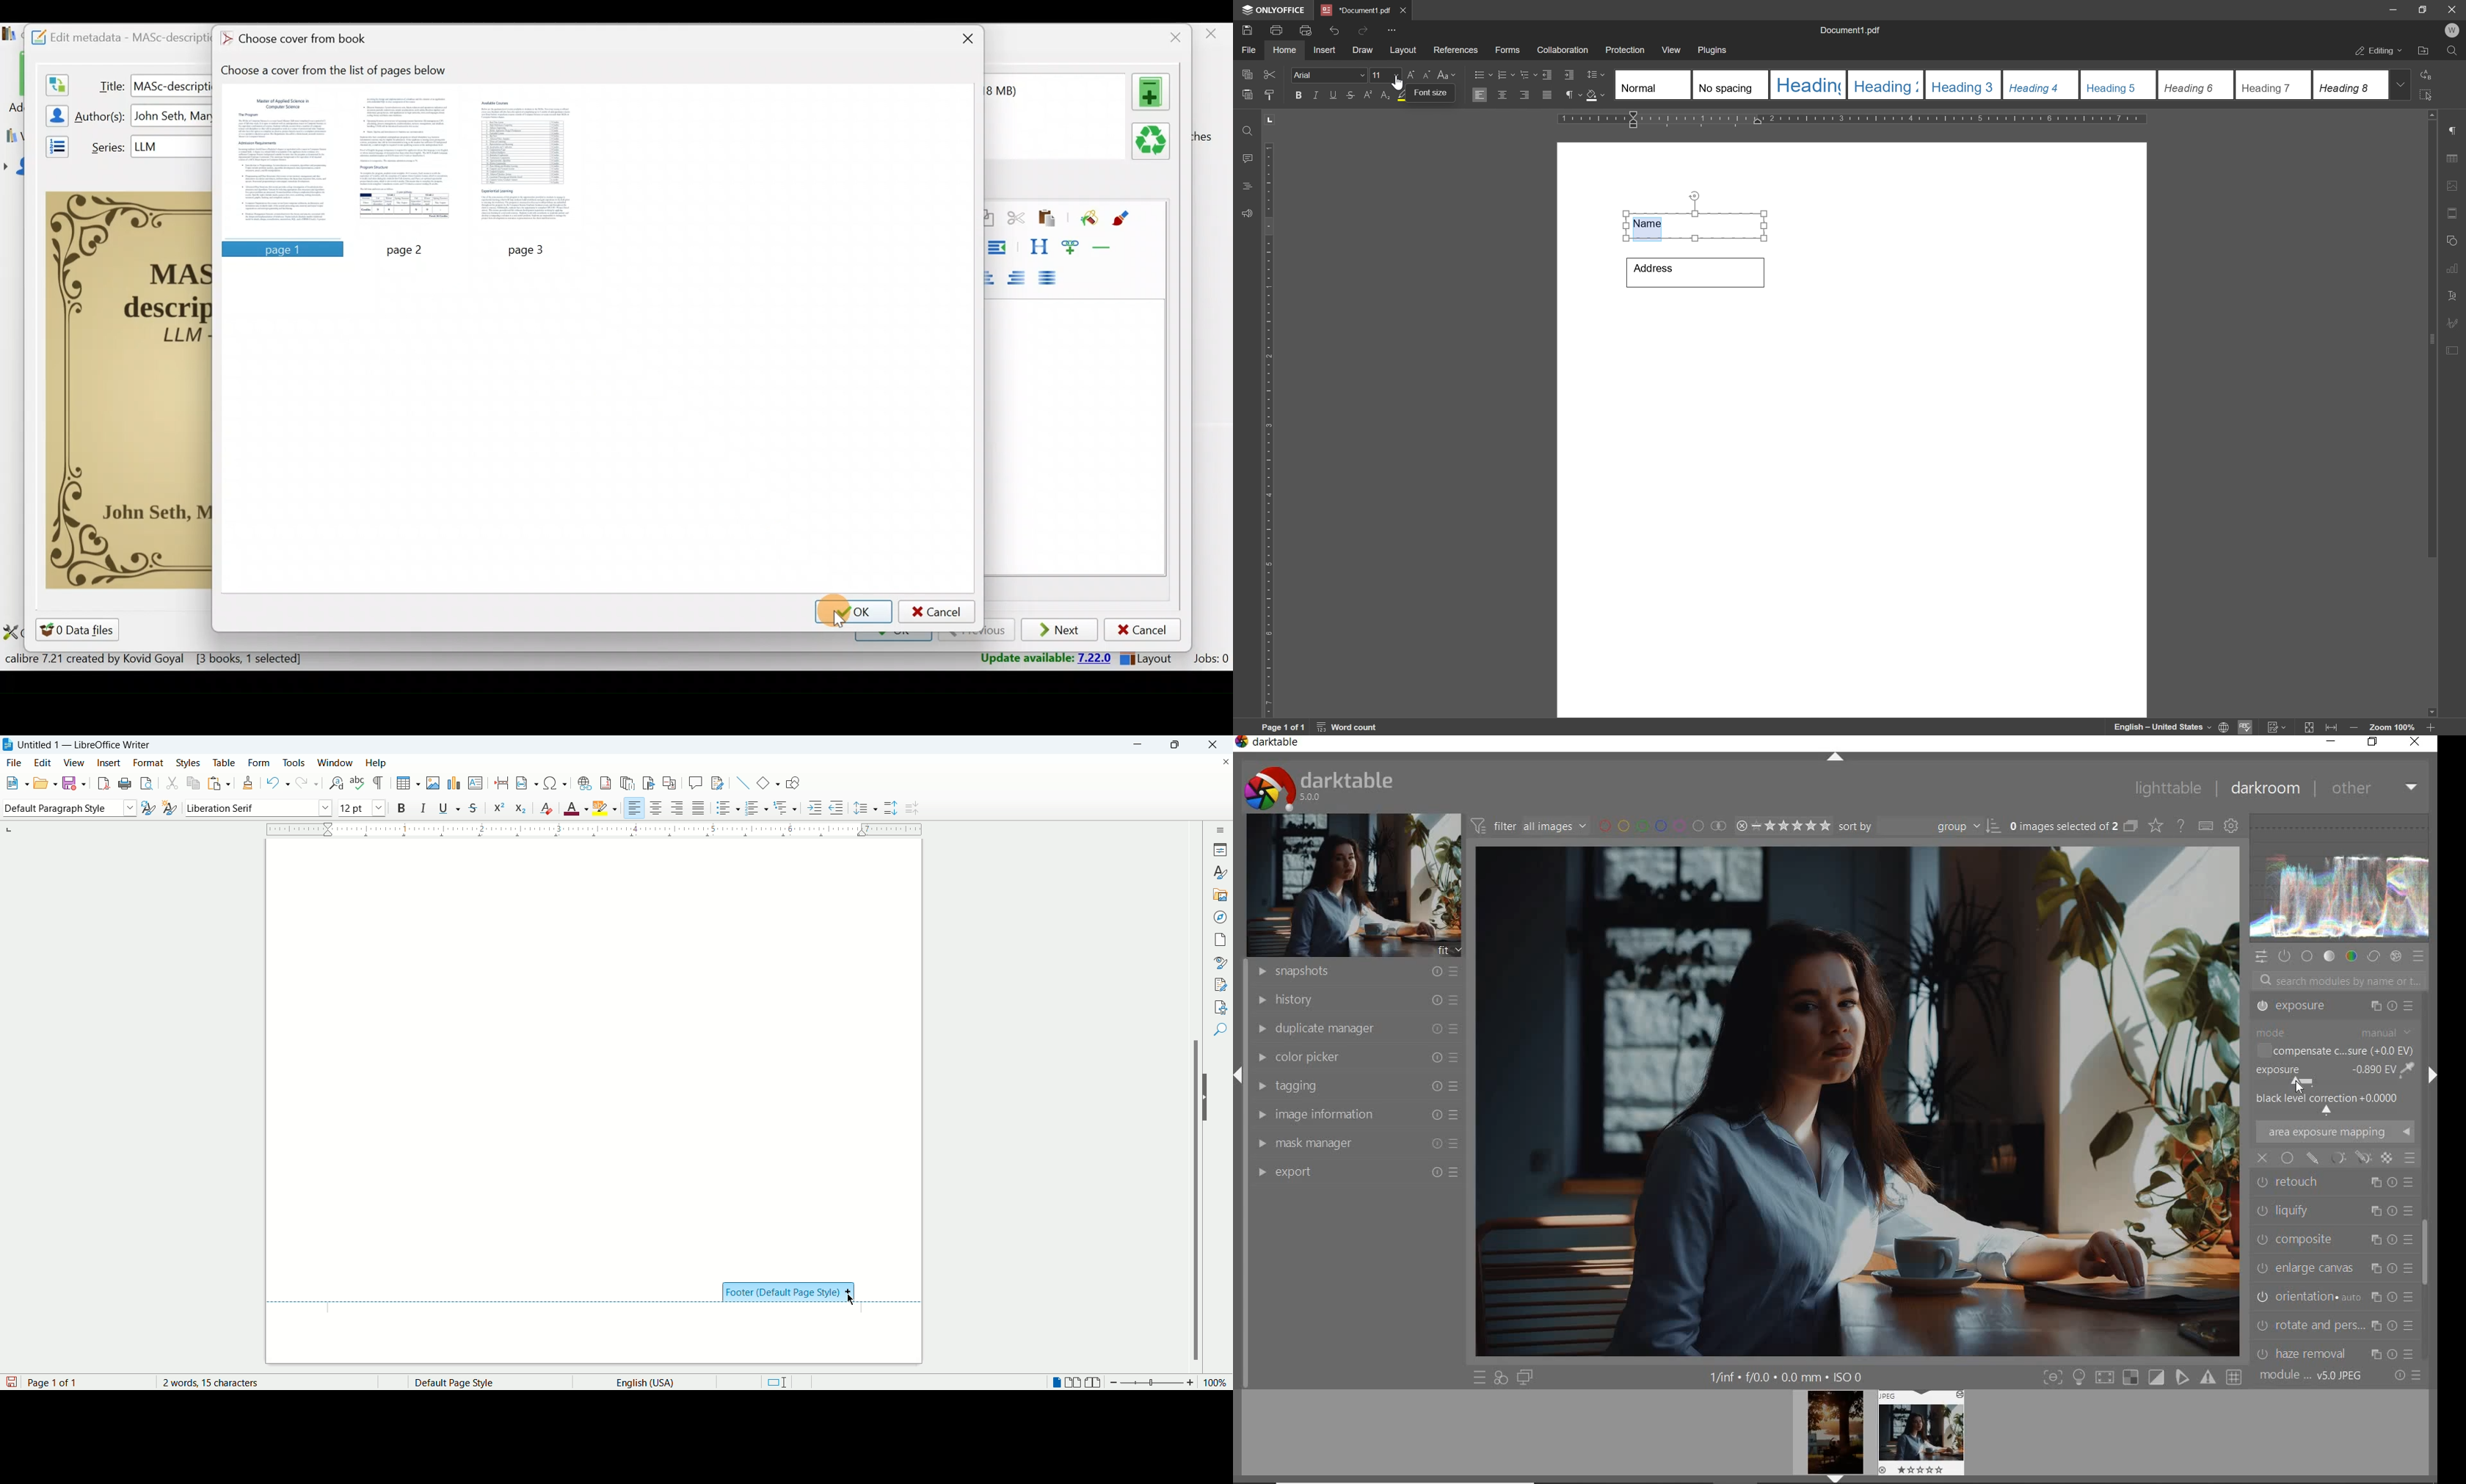 The image size is (2492, 1484). What do you see at coordinates (758, 809) in the screenshot?
I see `ordered list` at bounding box center [758, 809].